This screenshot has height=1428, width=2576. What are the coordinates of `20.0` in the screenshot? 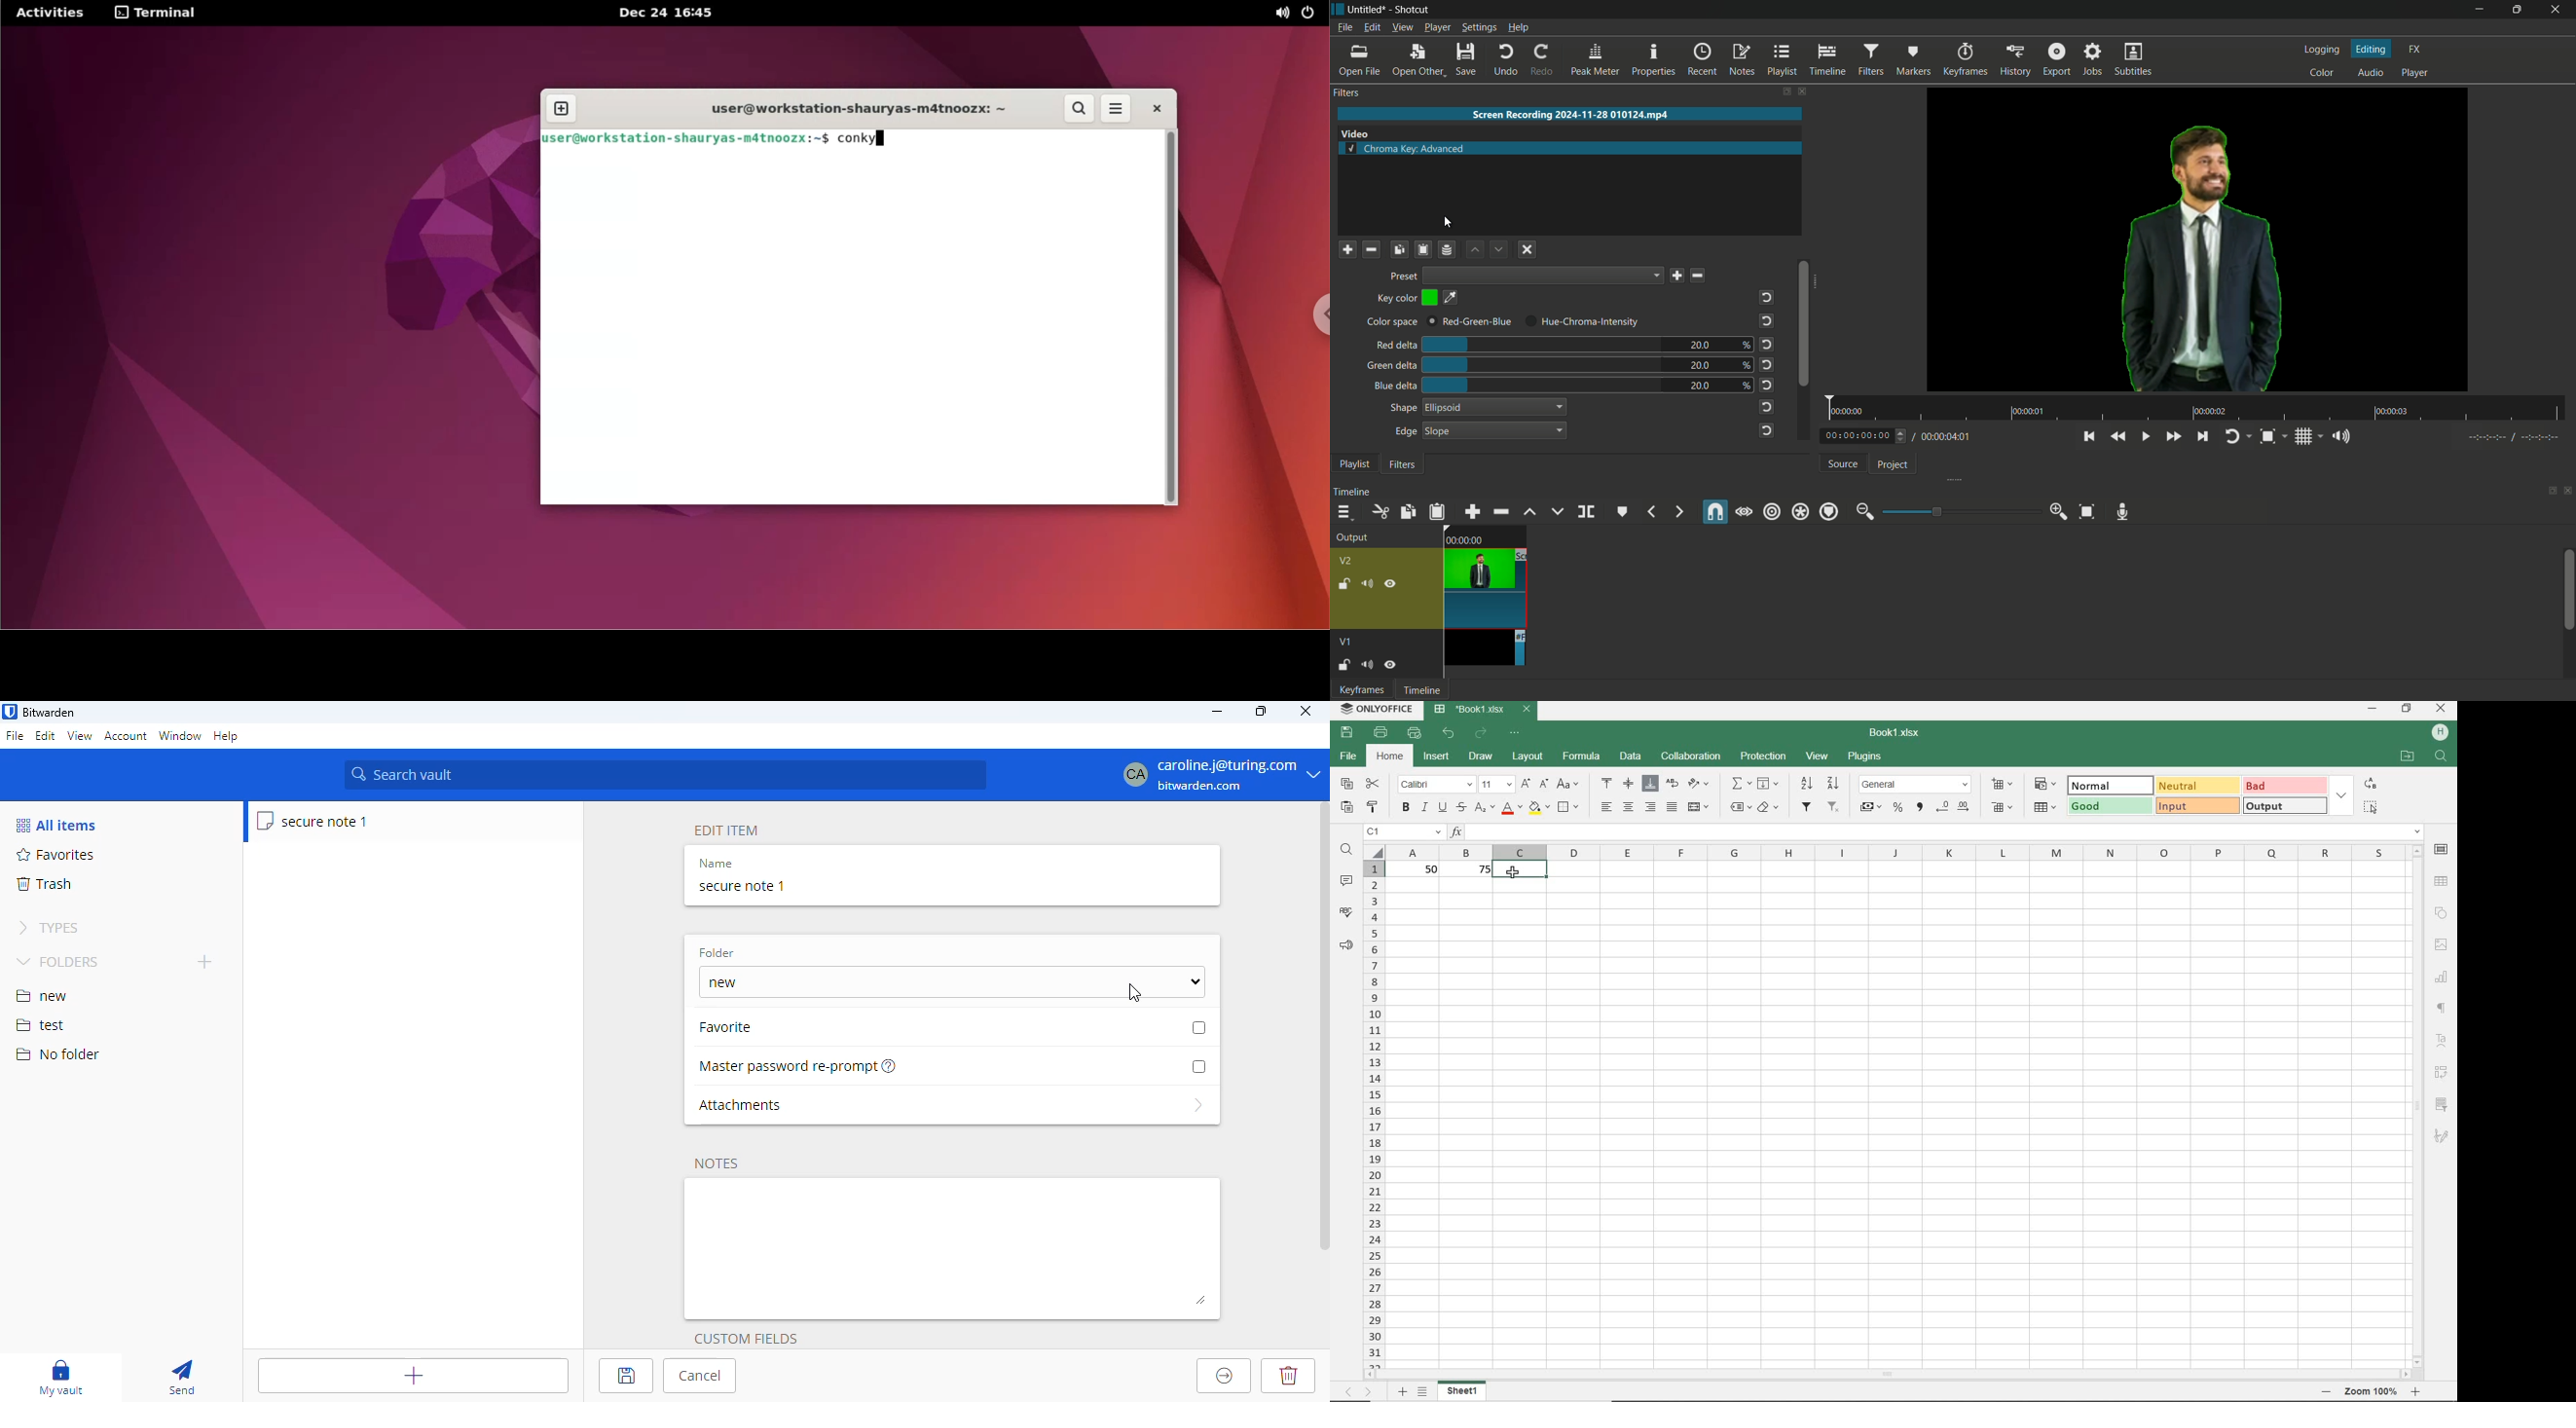 It's located at (1701, 345).